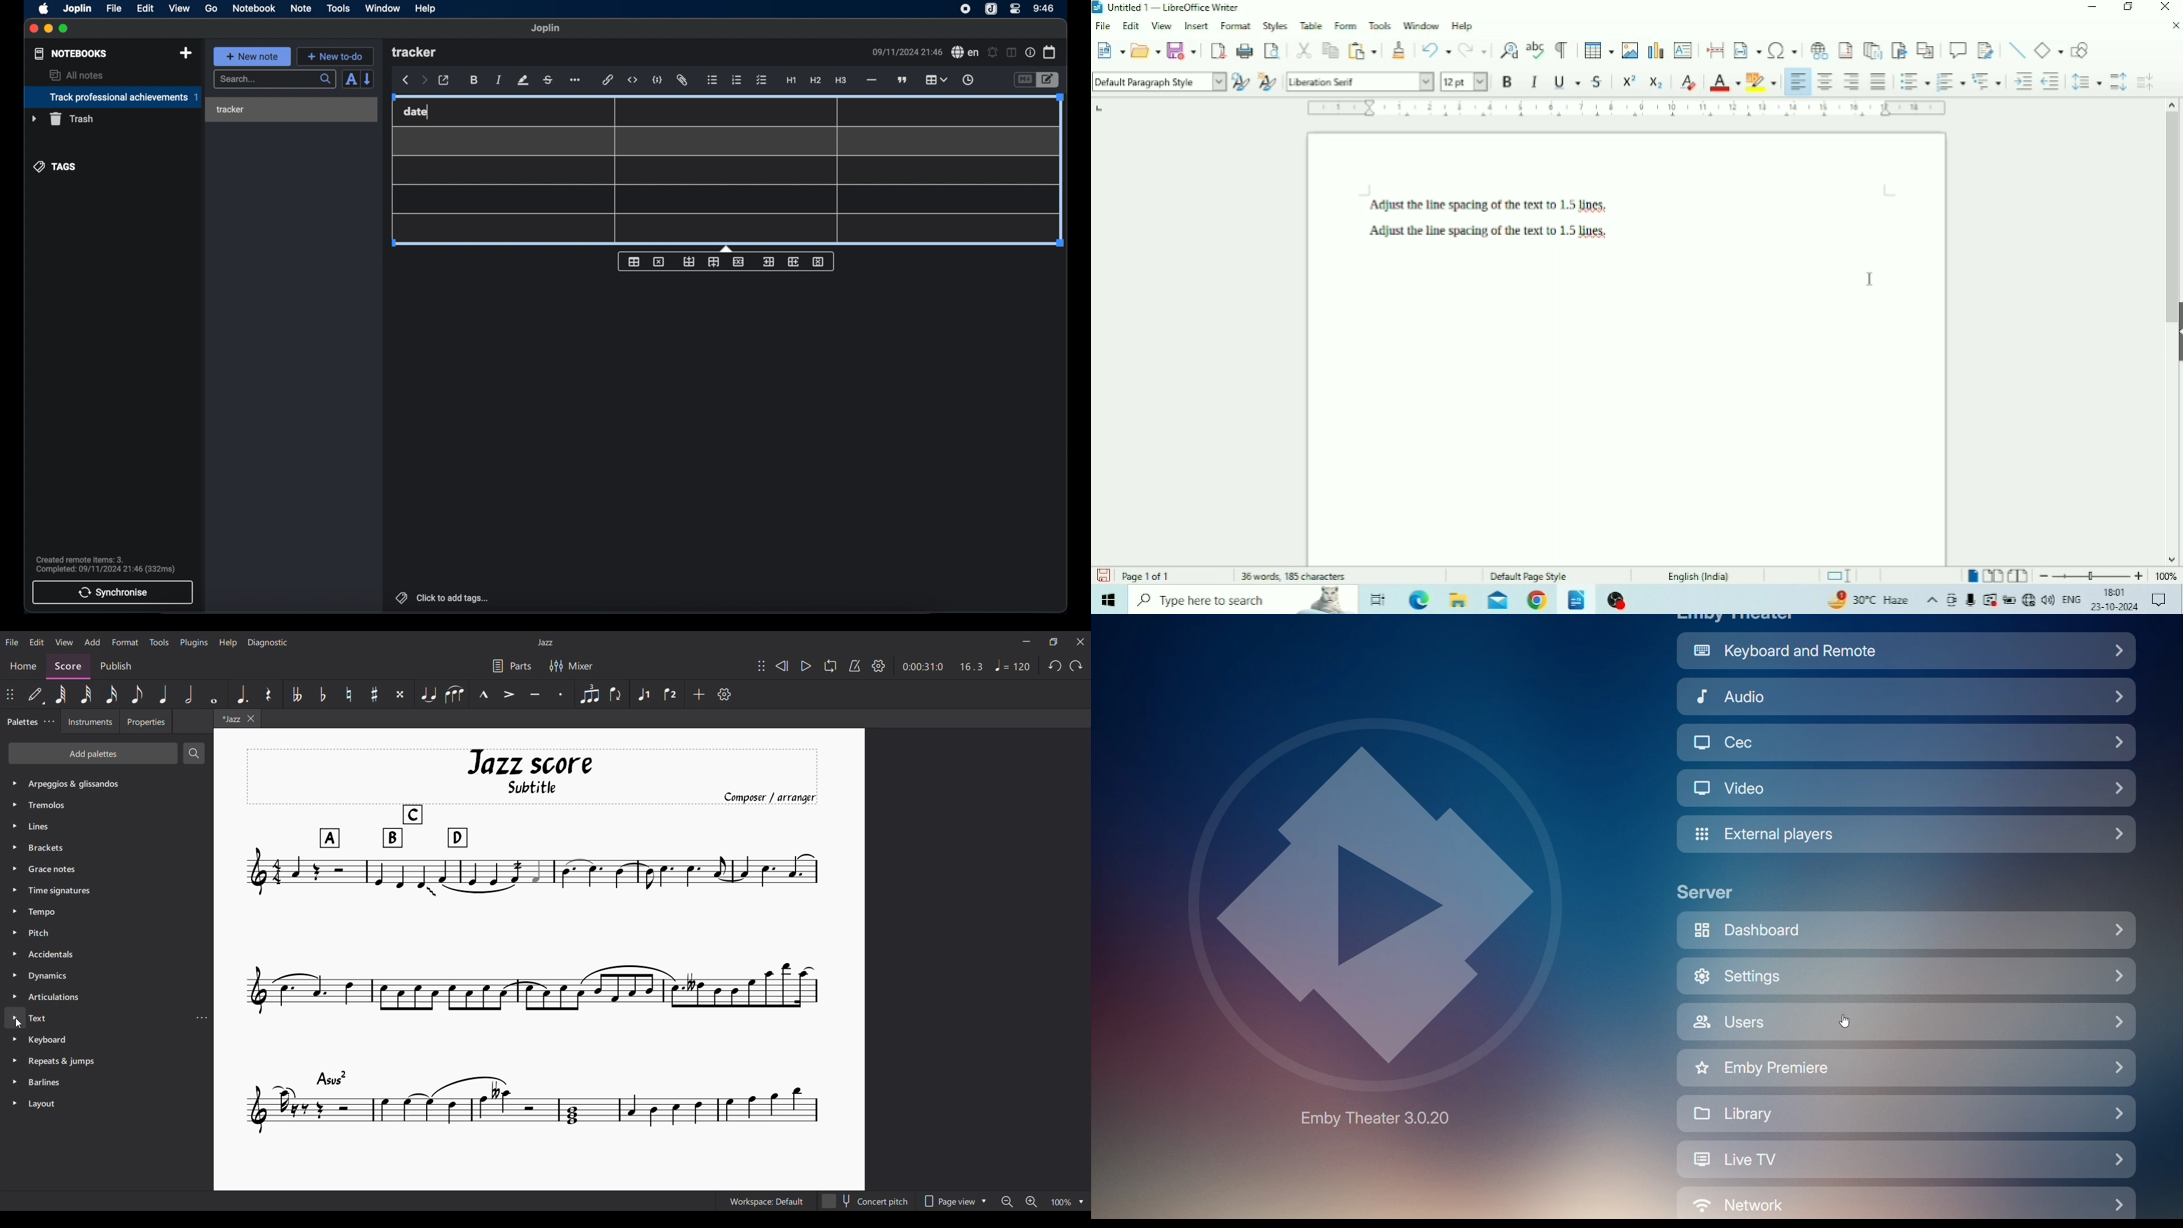 Image resolution: width=2184 pixels, height=1232 pixels. I want to click on Windows, so click(1108, 600).